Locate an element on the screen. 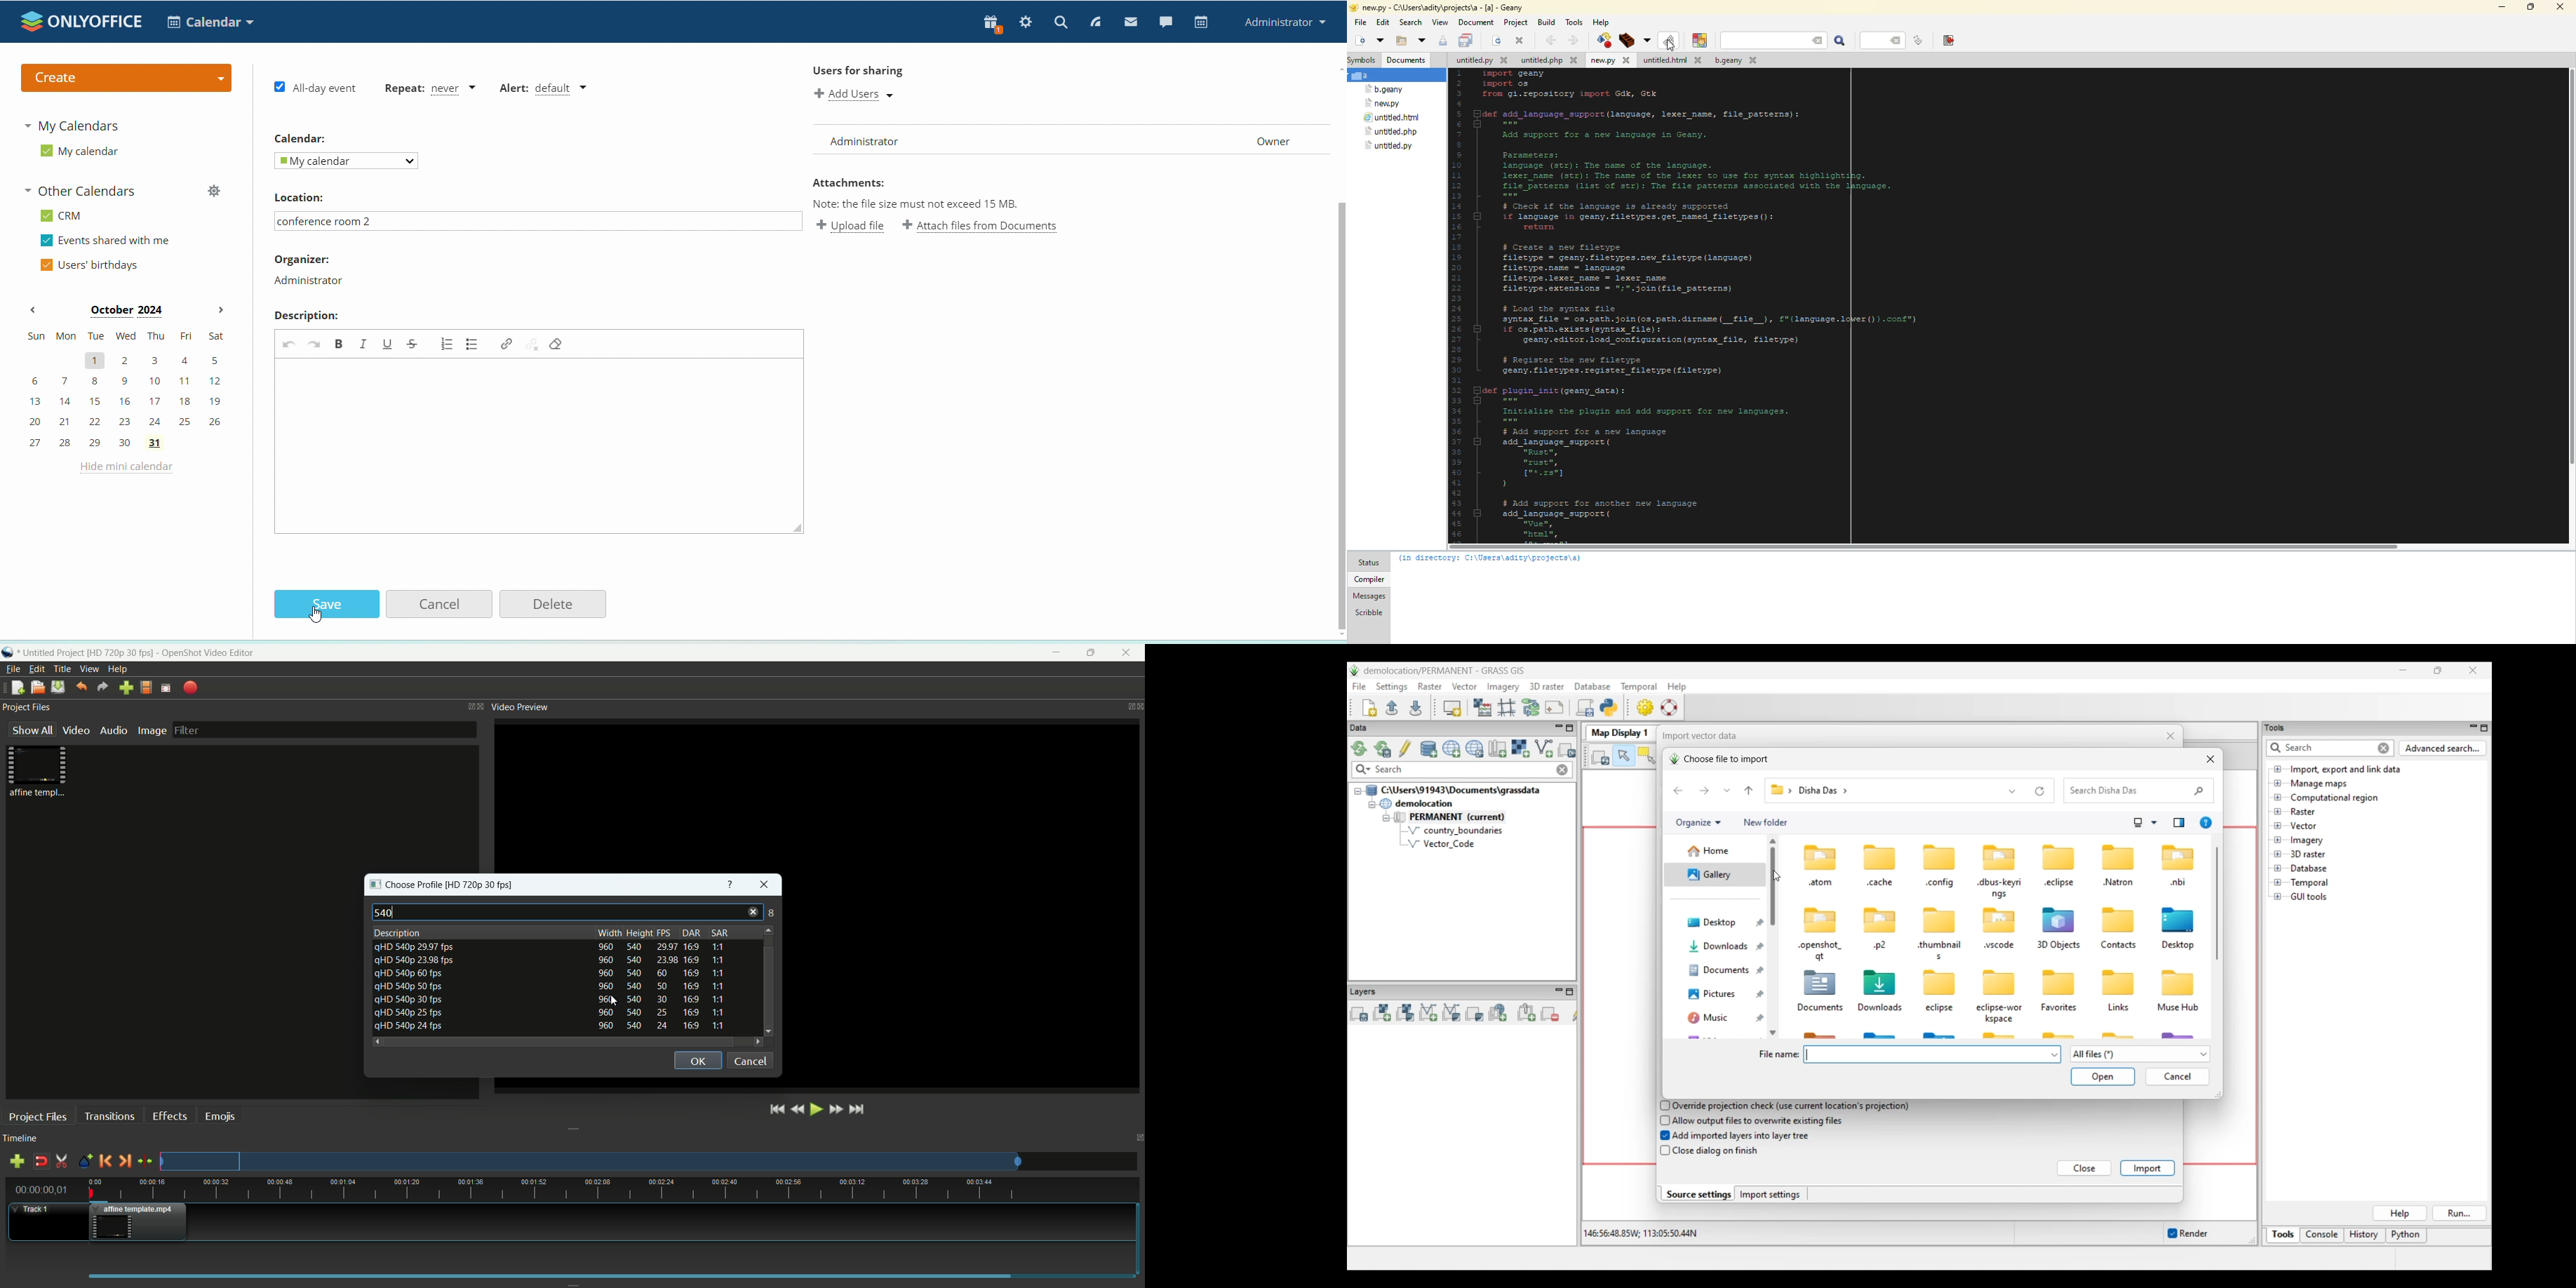 This screenshot has height=1288, width=2576. import file is located at coordinates (126, 687).